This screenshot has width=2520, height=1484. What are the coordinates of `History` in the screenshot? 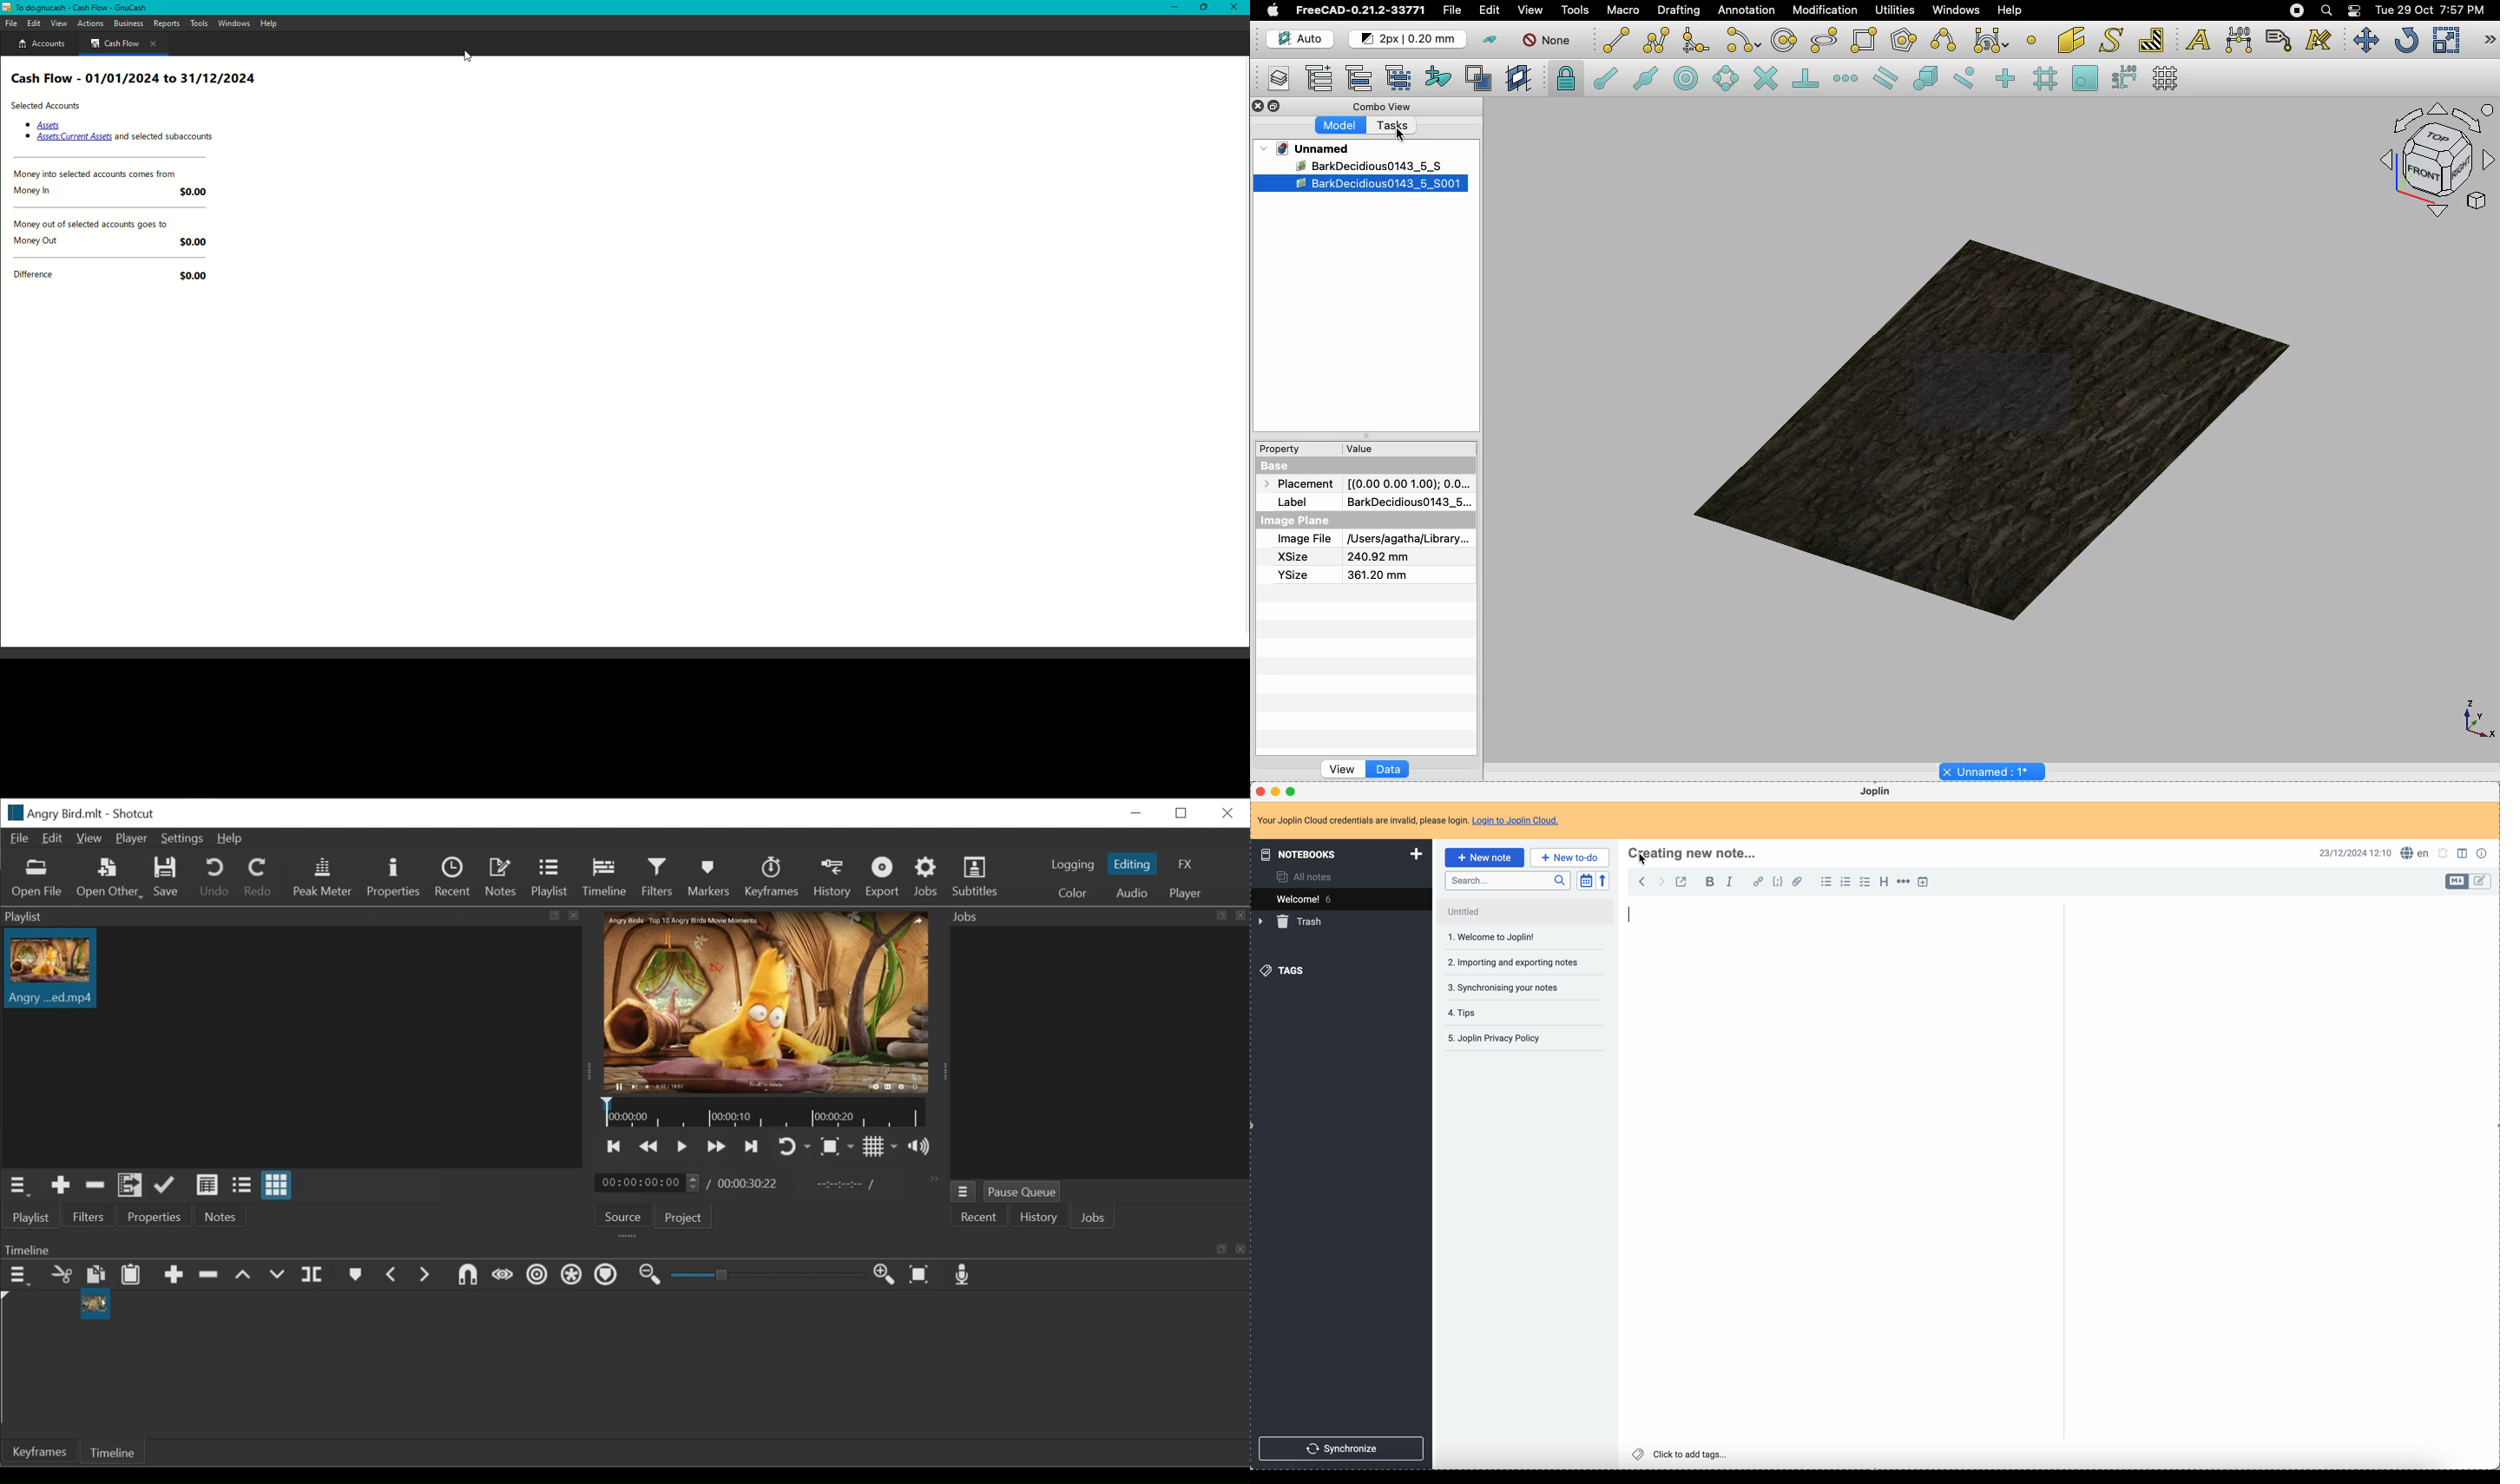 It's located at (1038, 1218).